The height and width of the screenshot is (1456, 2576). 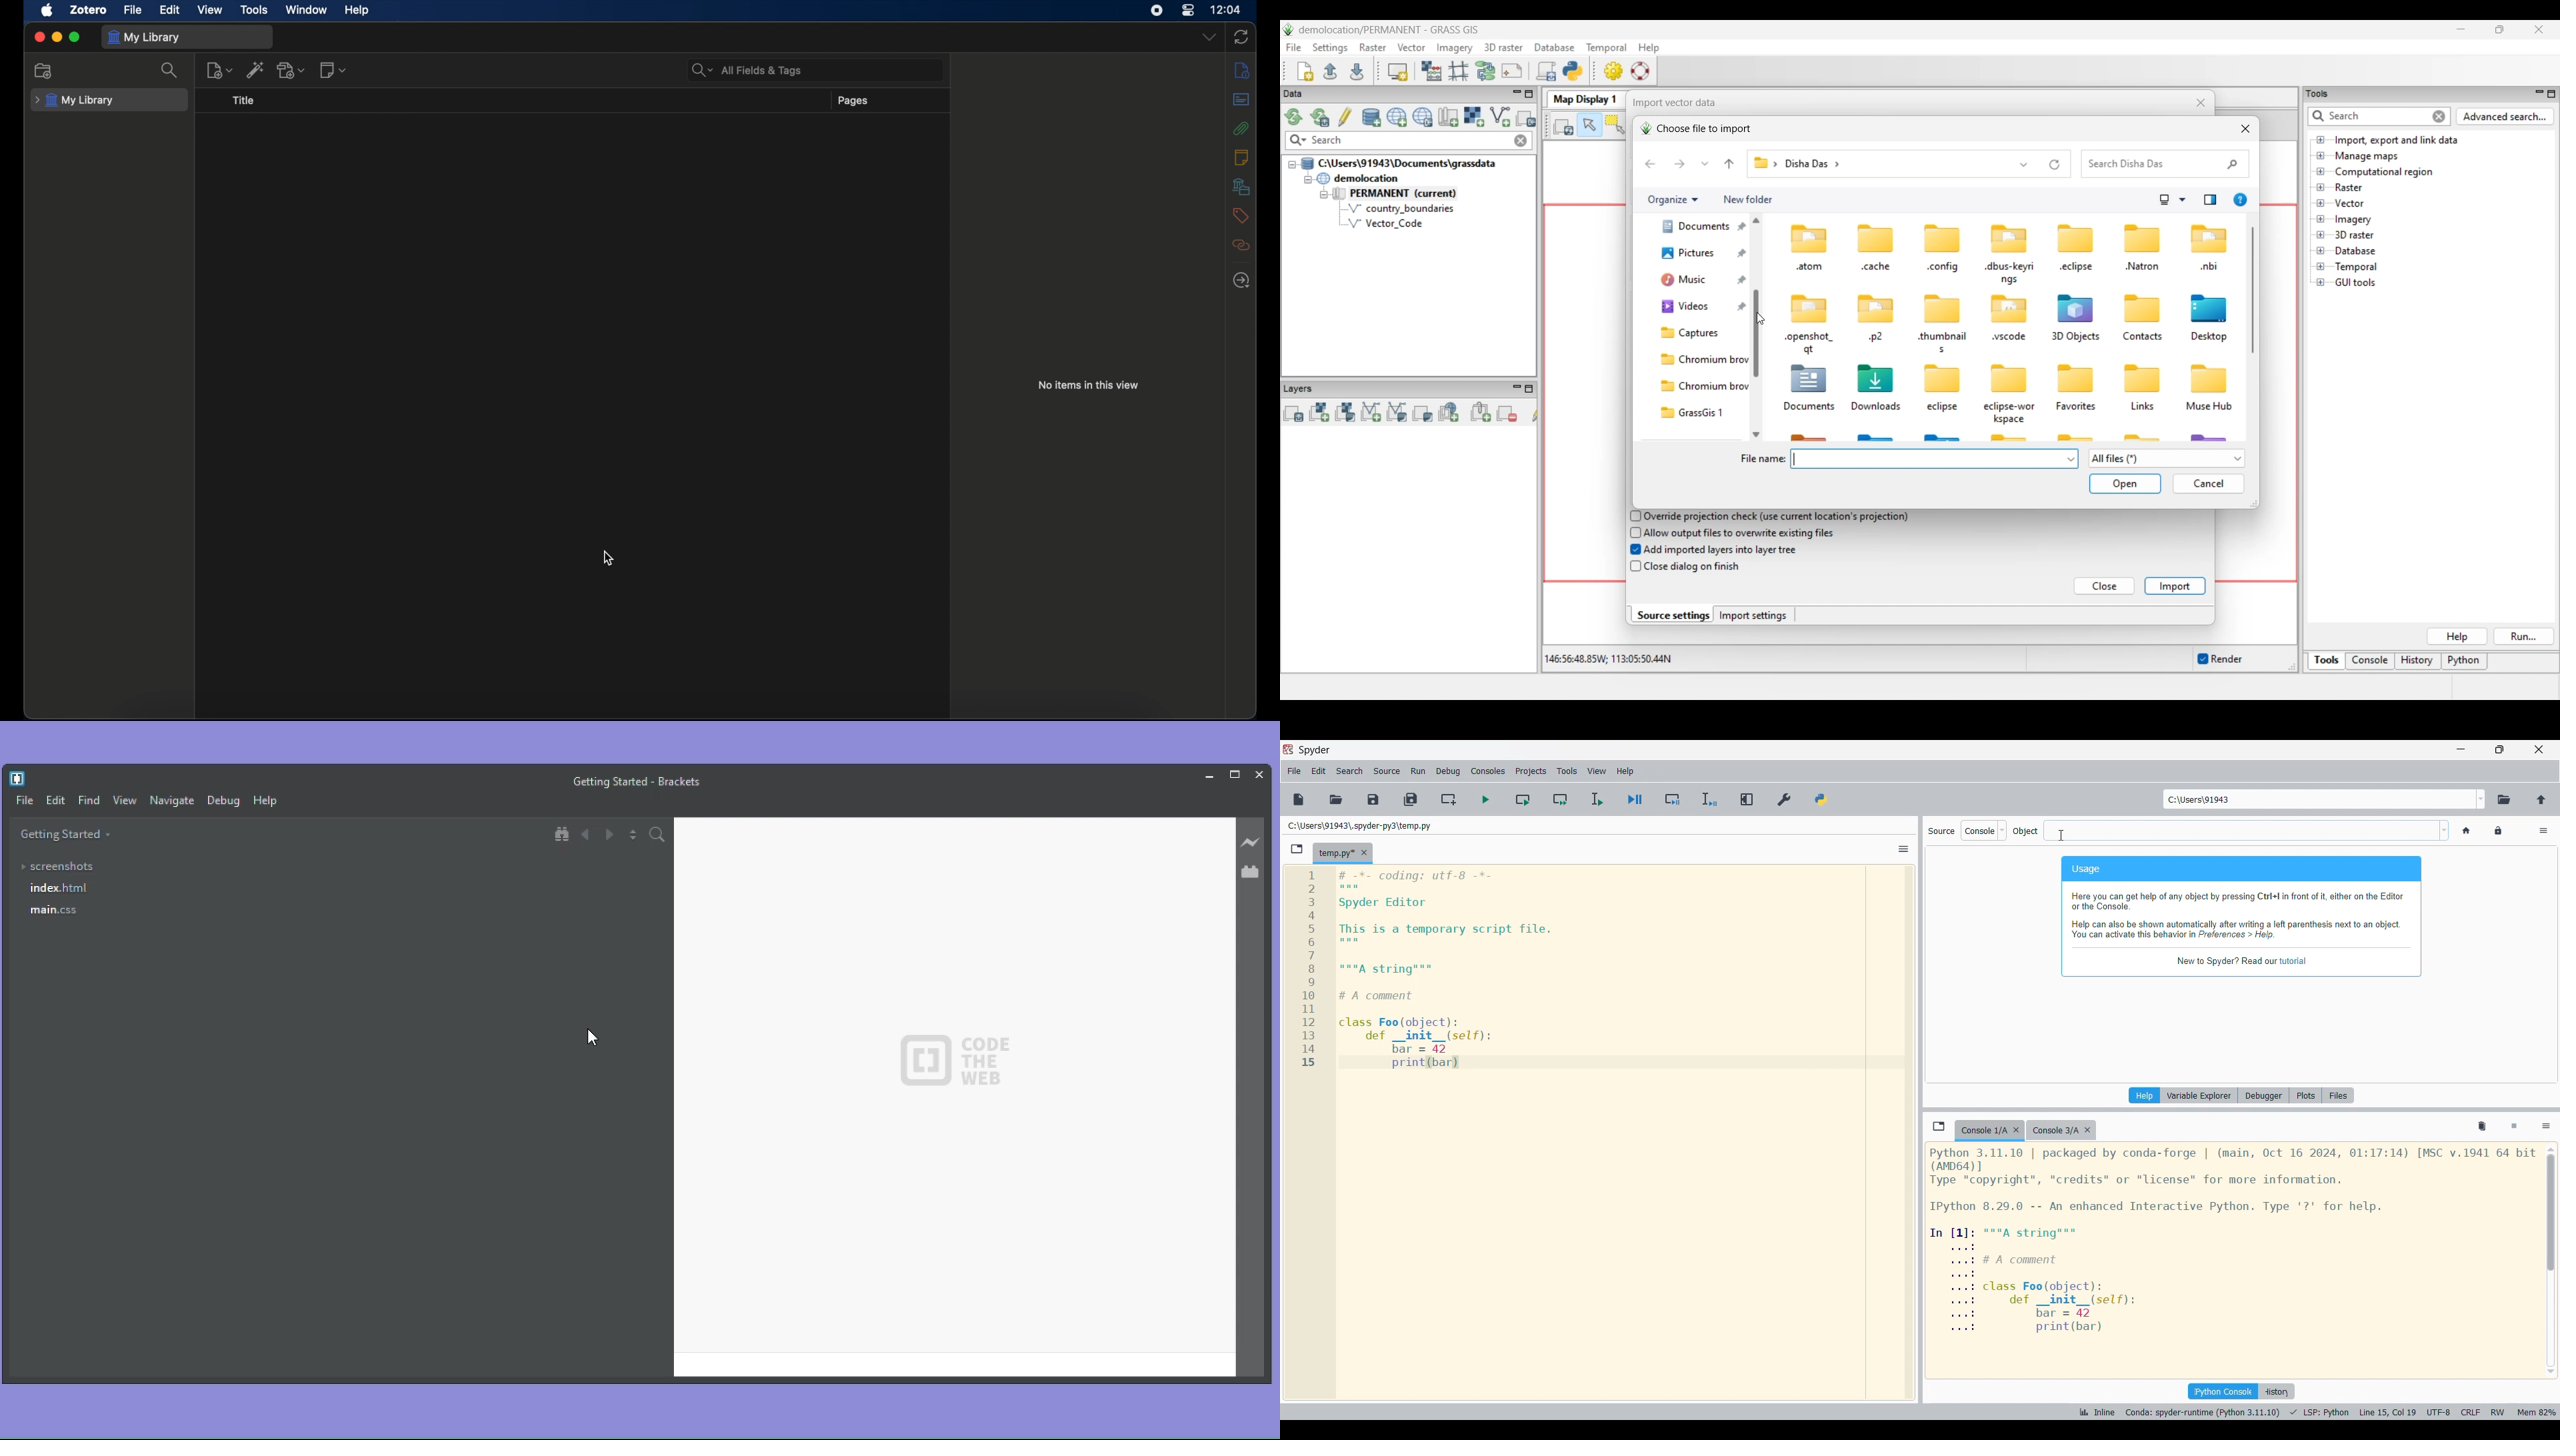 What do you see at coordinates (1211, 36) in the screenshot?
I see `dropdown` at bounding box center [1211, 36].